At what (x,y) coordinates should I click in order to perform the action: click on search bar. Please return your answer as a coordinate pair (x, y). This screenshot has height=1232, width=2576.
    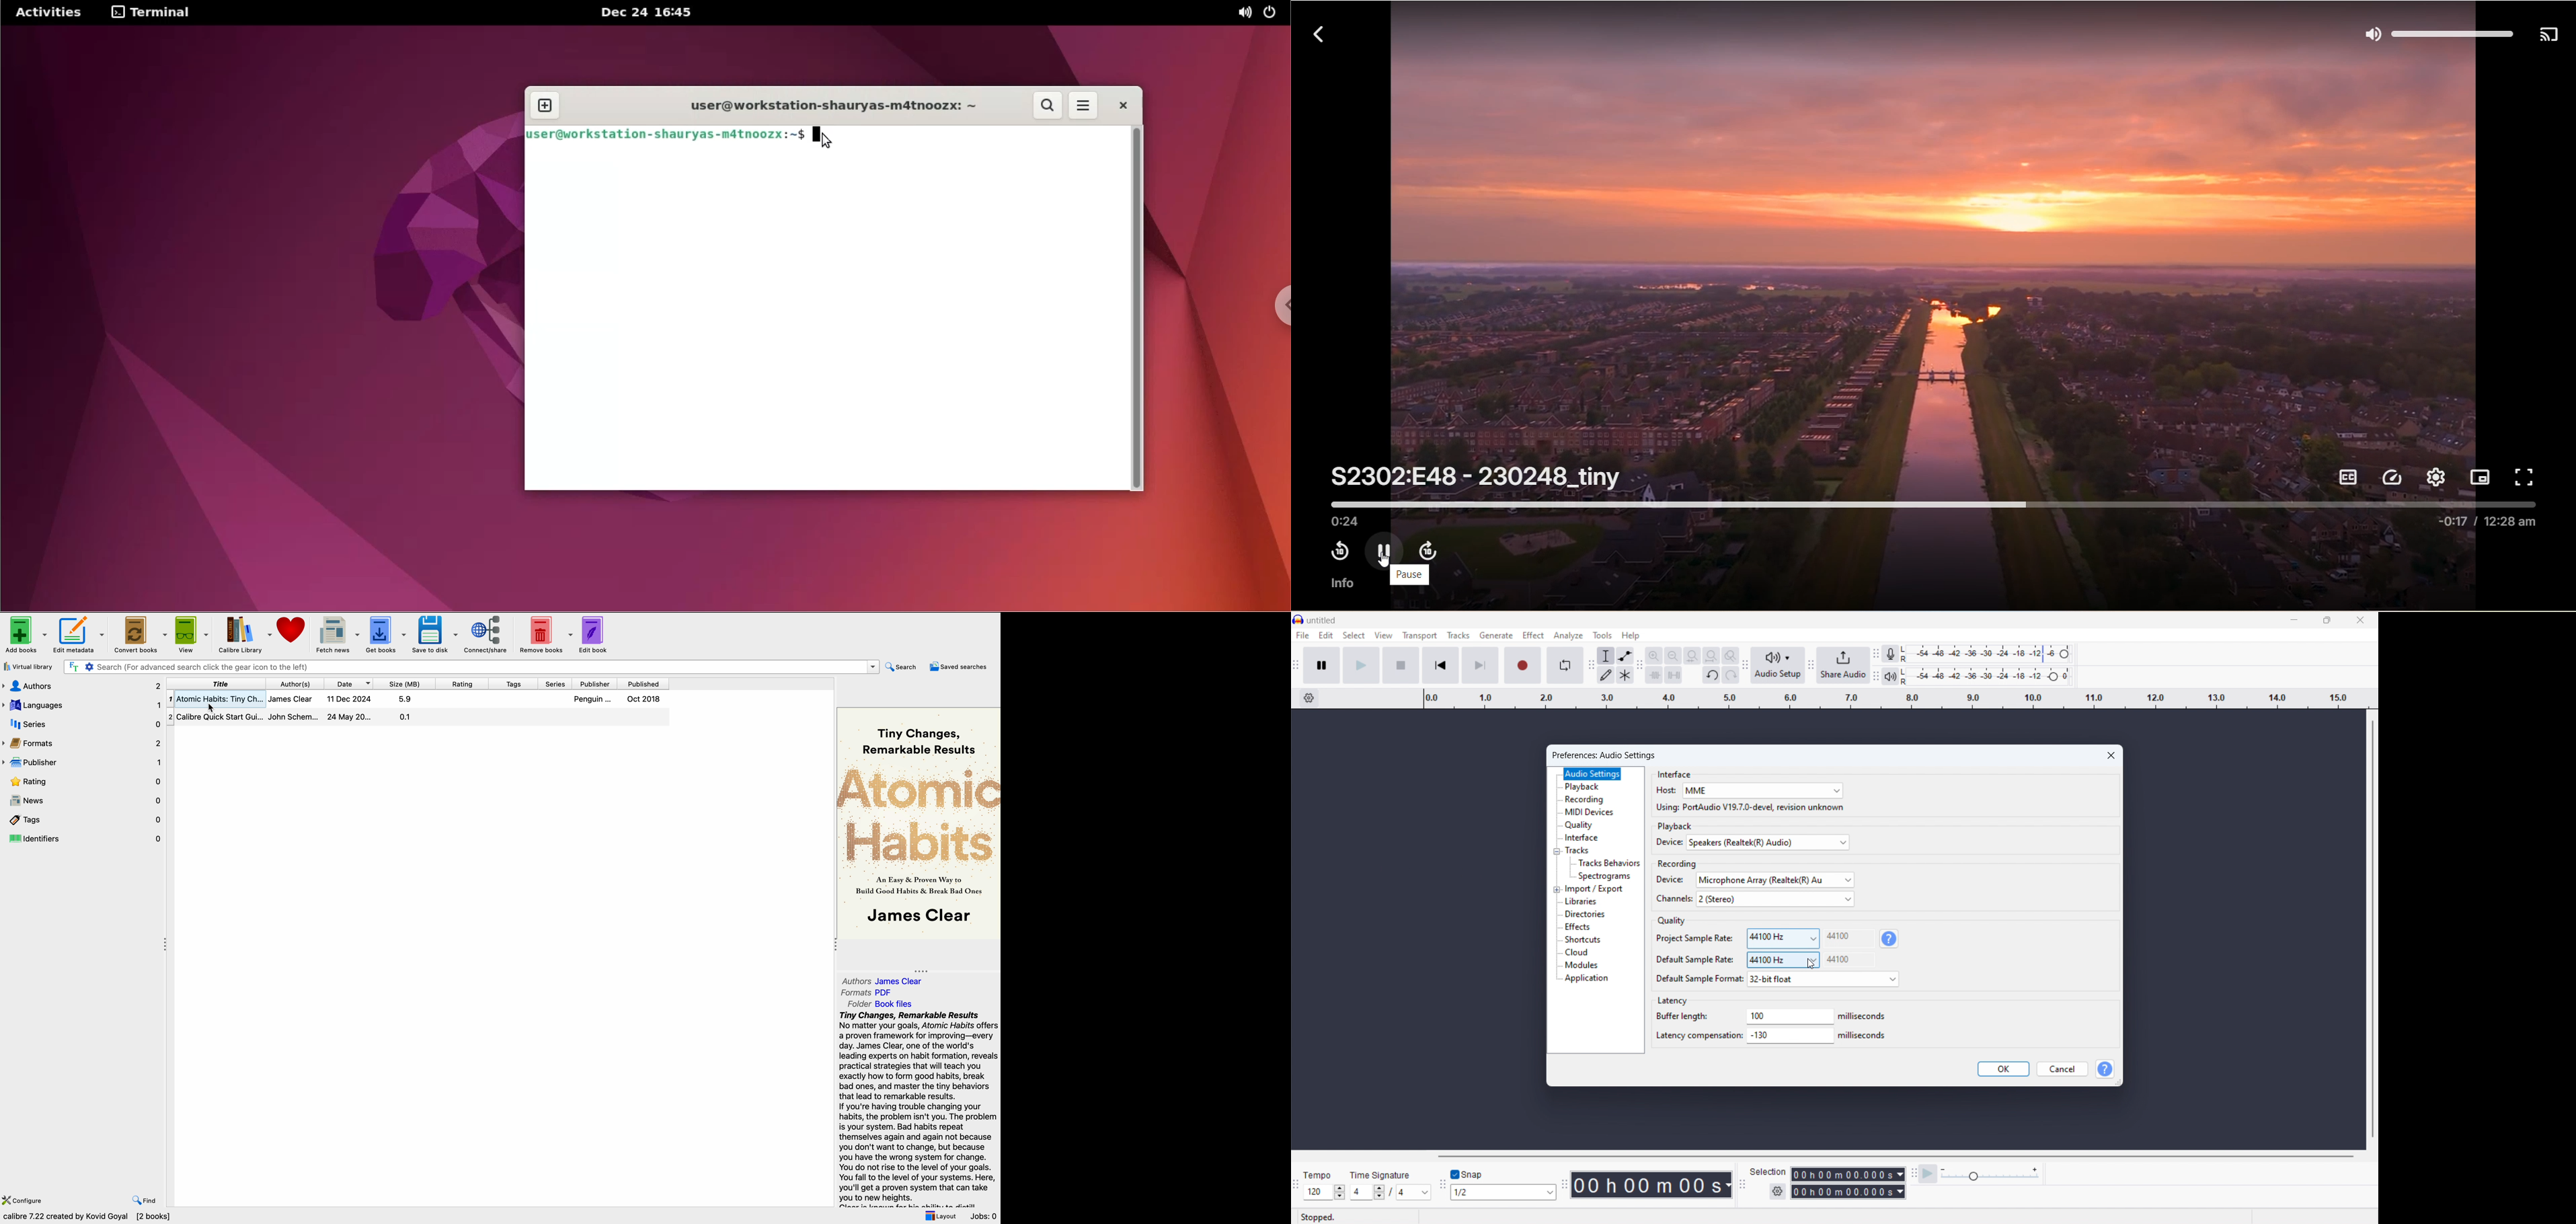
    Looking at the image, I should click on (472, 667).